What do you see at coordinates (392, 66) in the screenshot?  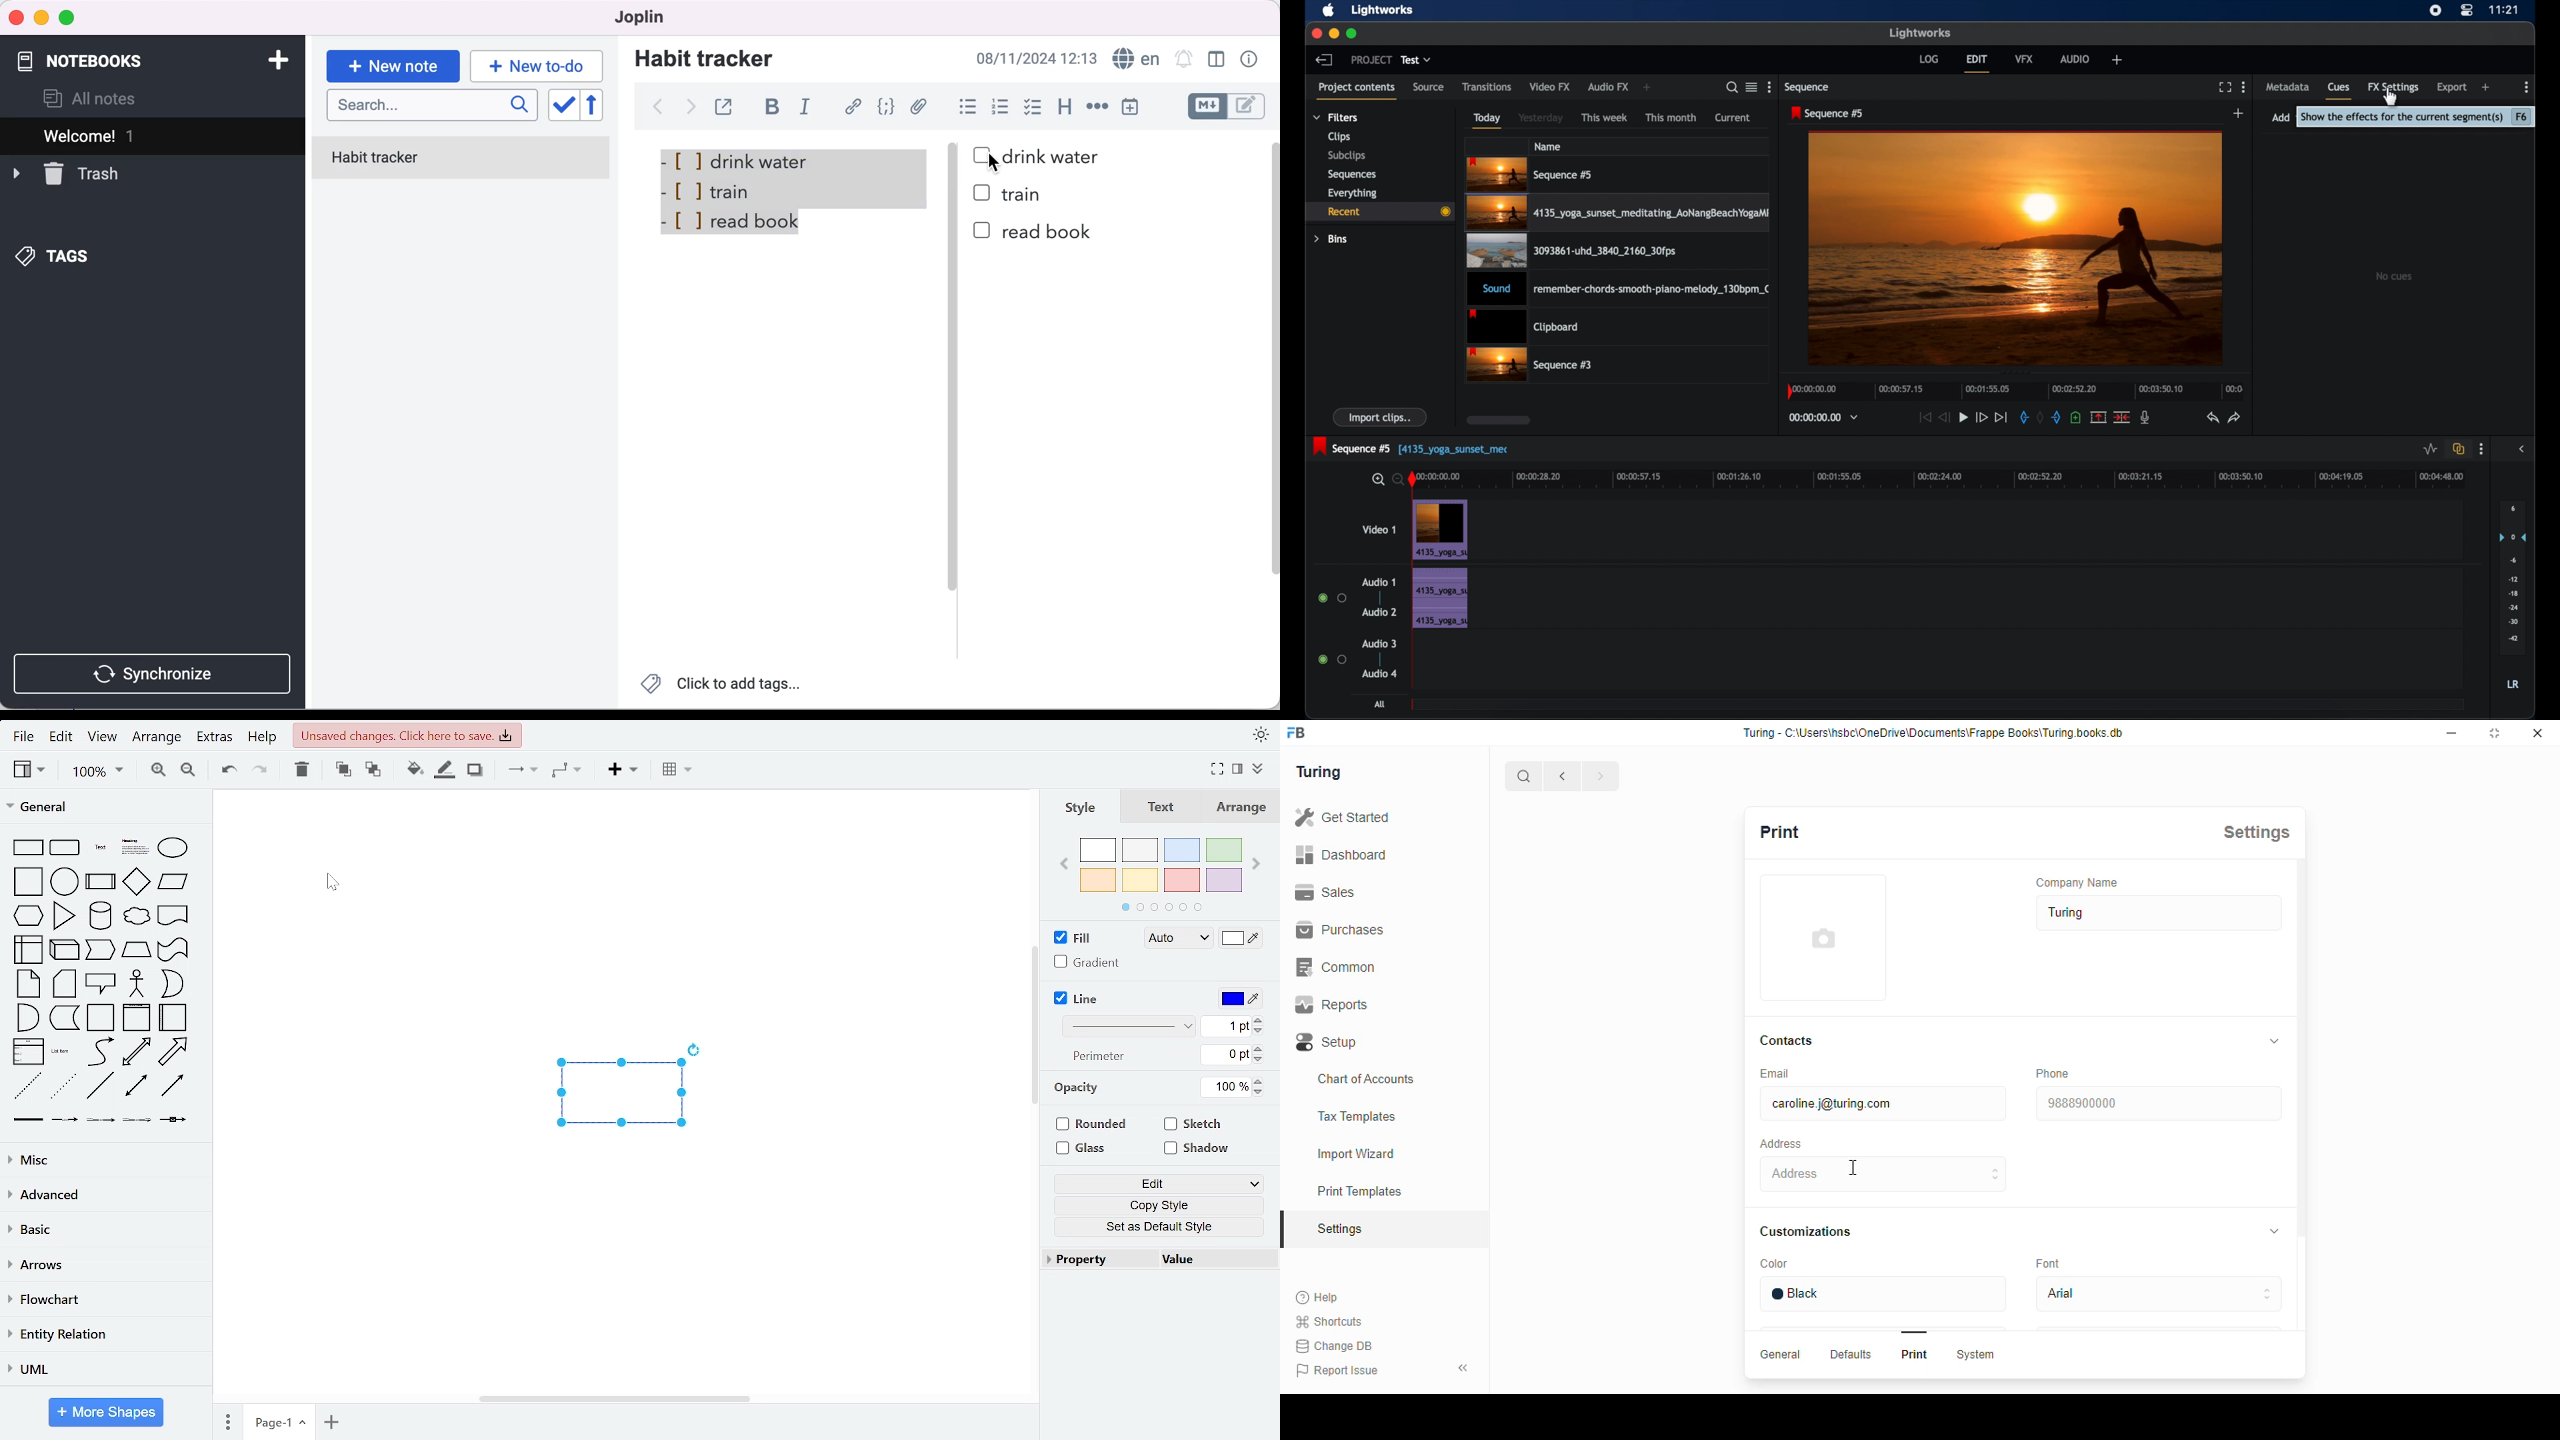 I see `new note` at bounding box center [392, 66].